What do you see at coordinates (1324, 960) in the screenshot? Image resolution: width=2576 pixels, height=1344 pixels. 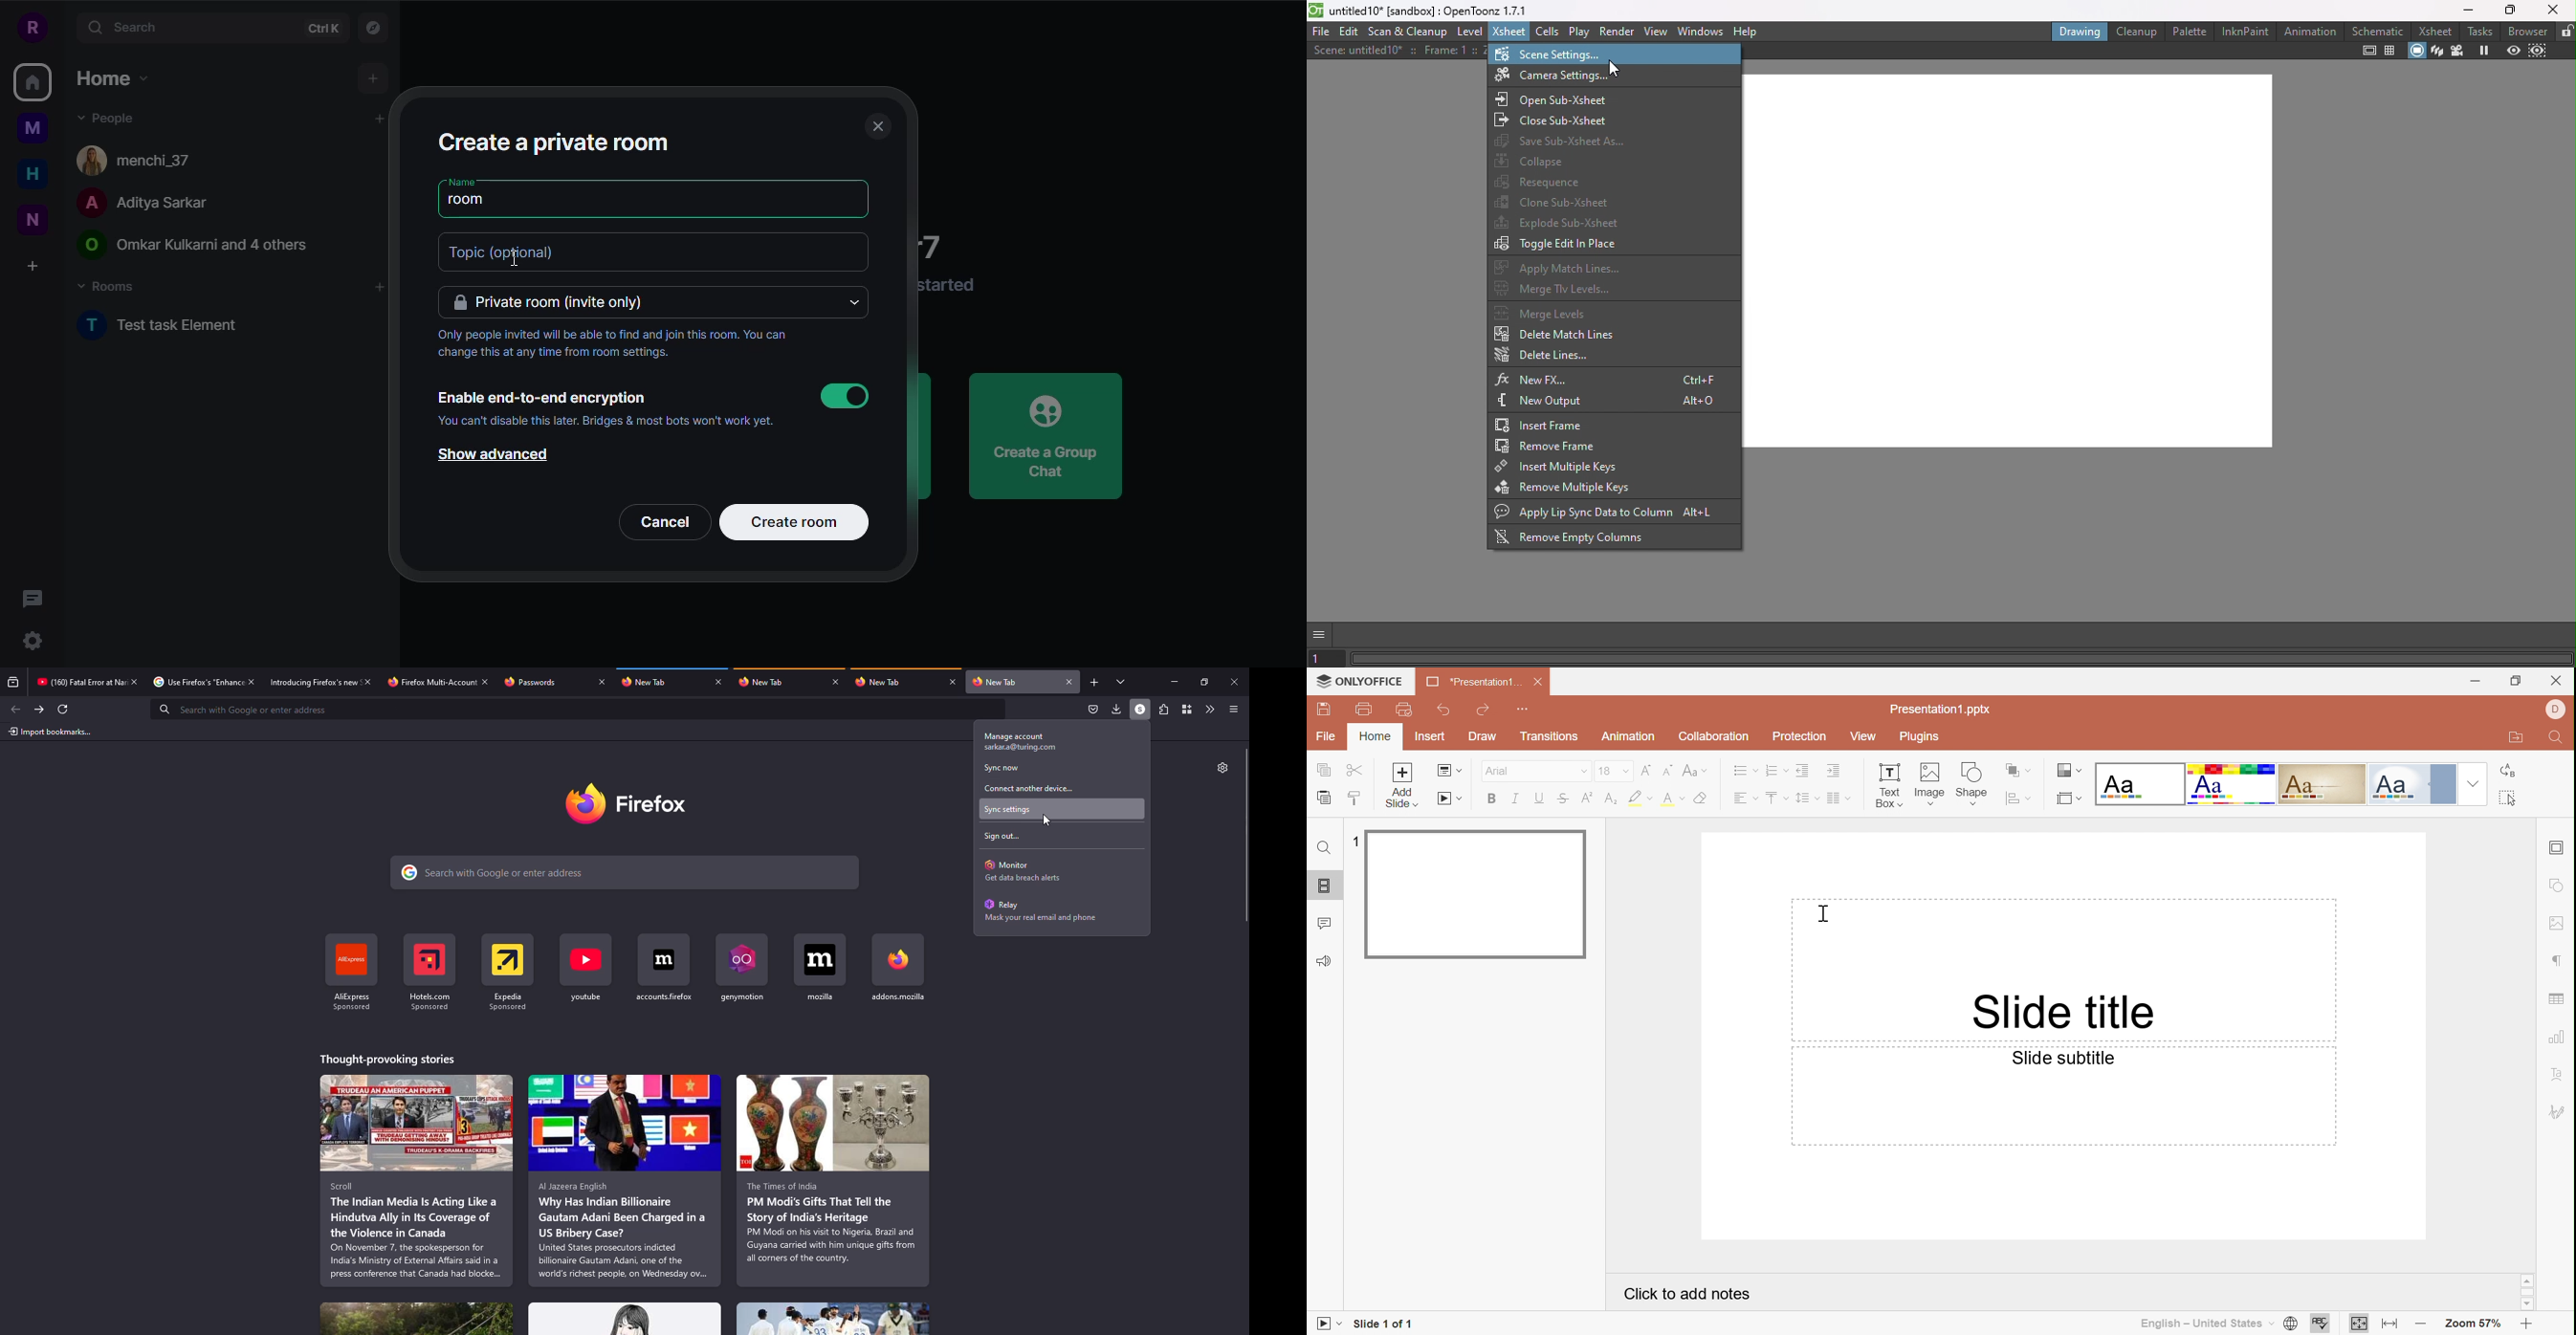 I see `Feedback and Support` at bounding box center [1324, 960].